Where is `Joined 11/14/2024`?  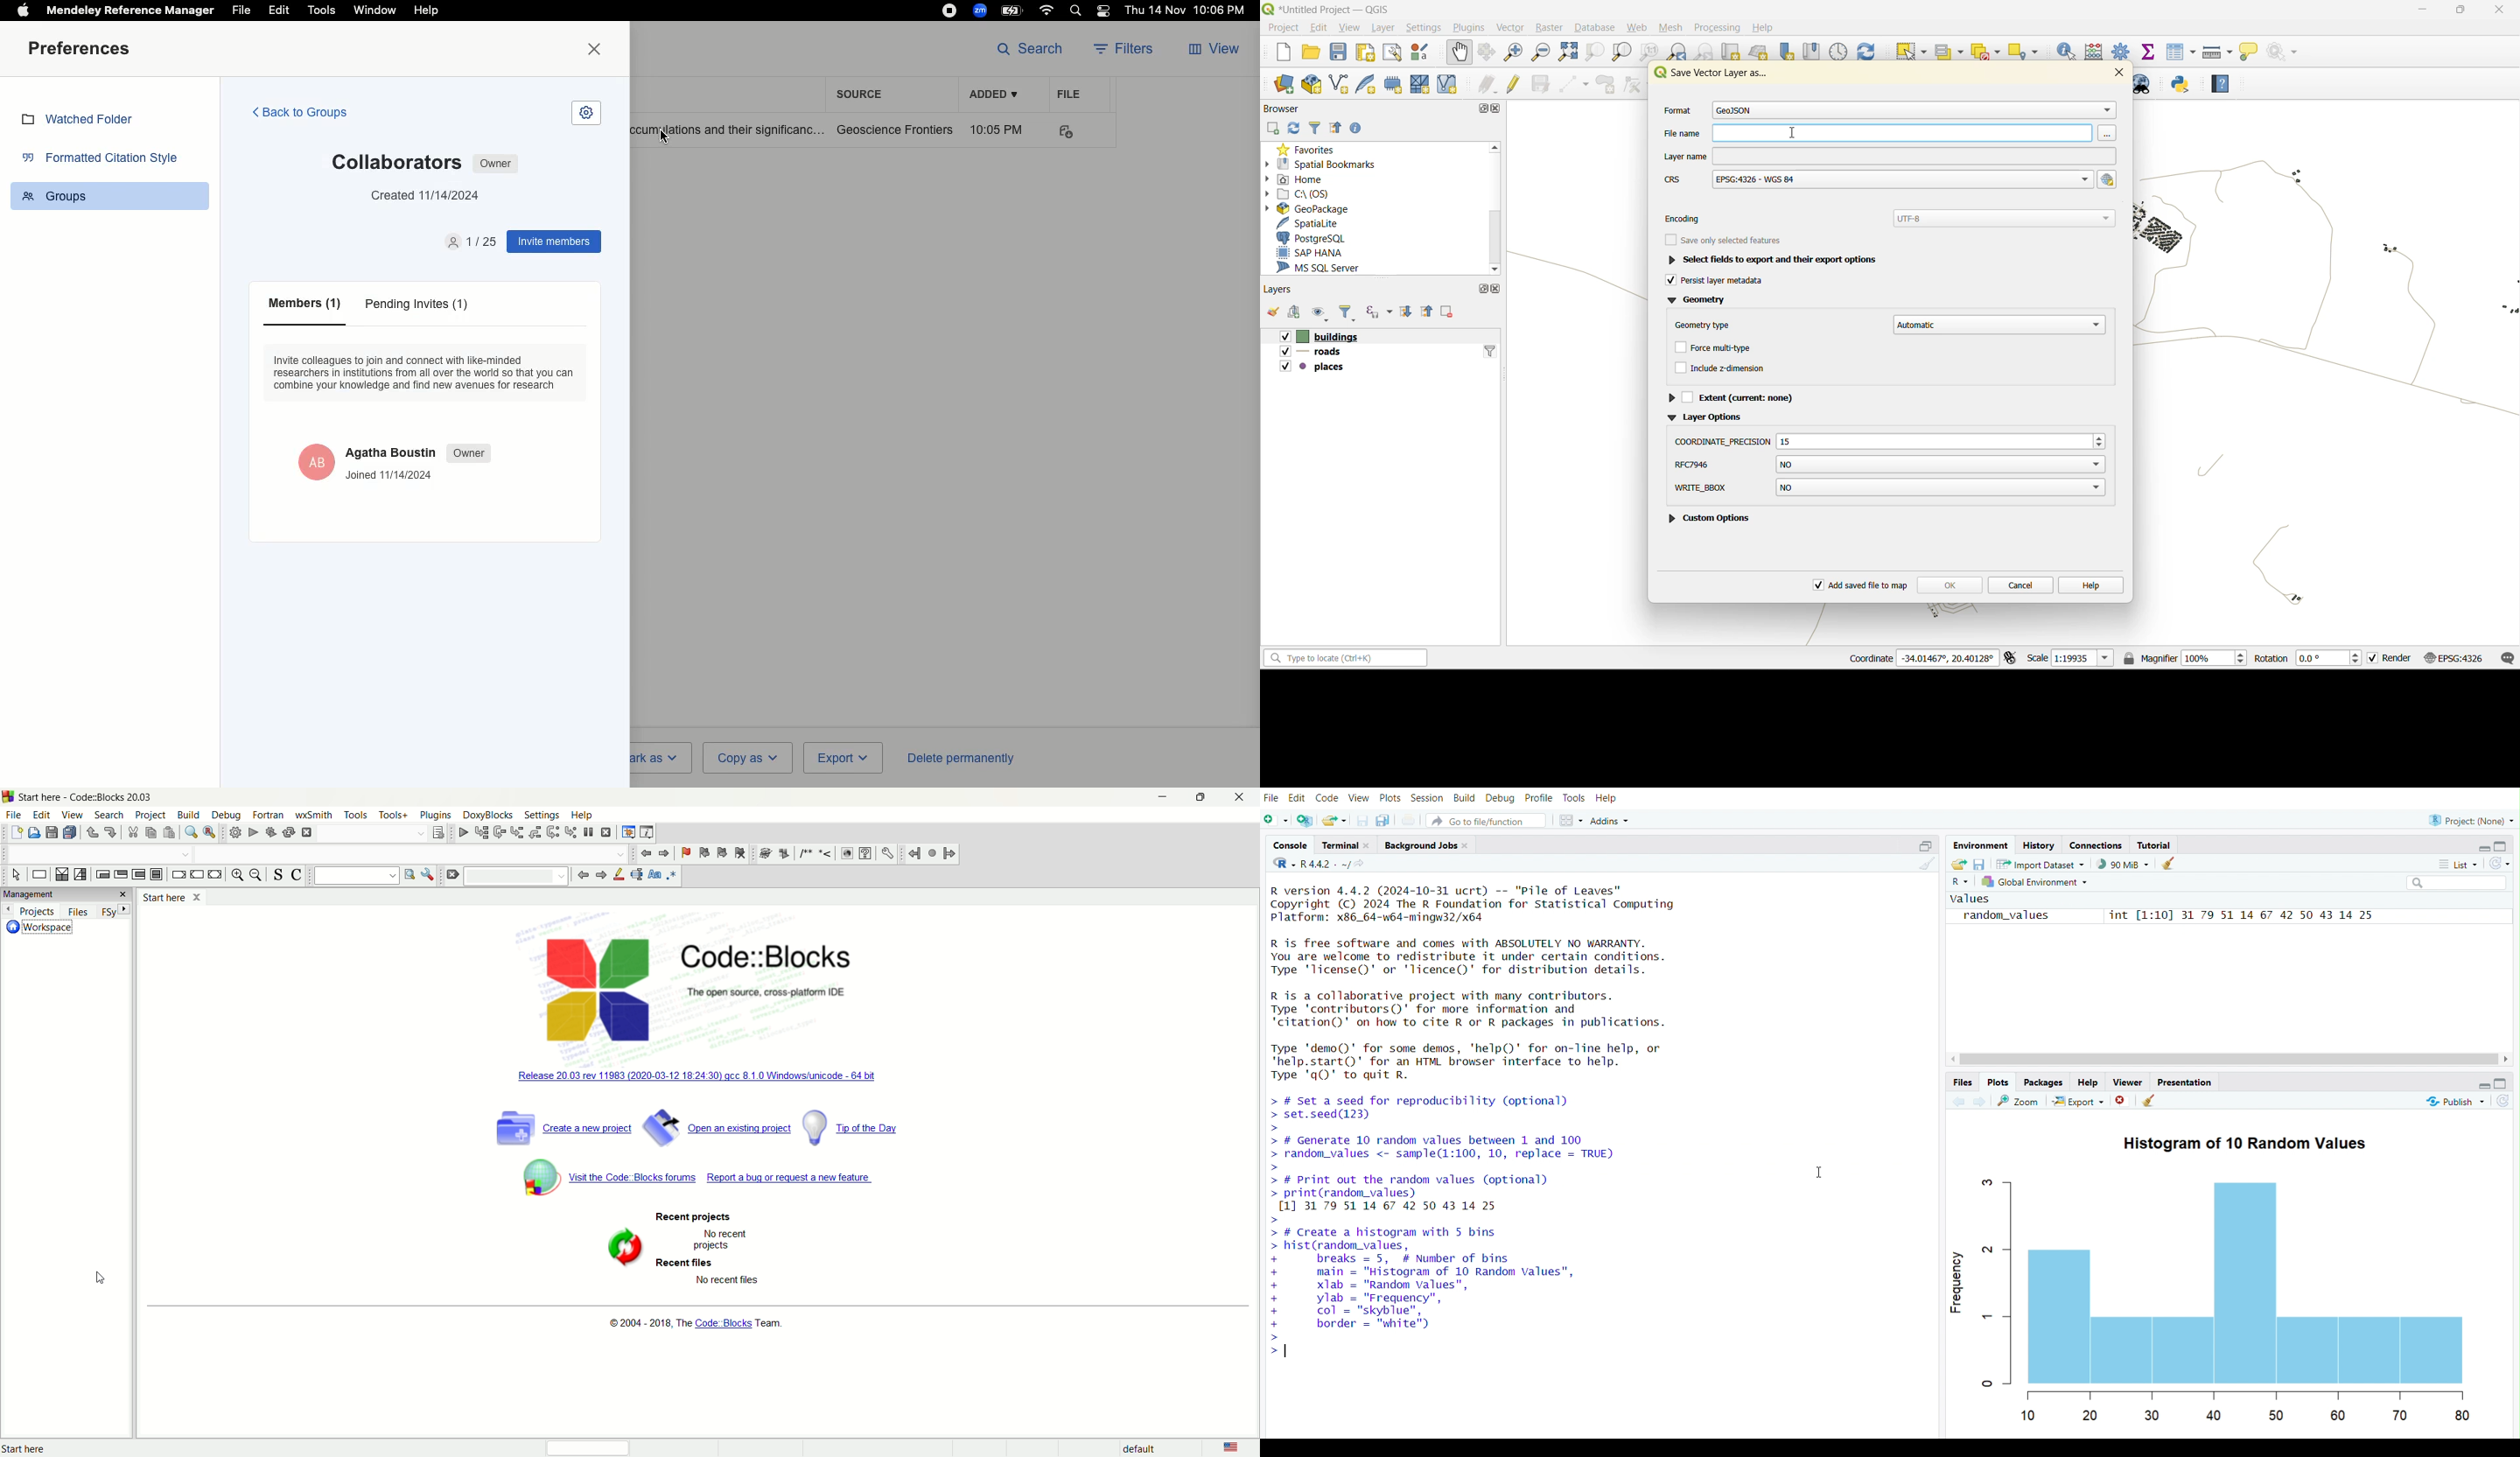 Joined 11/14/2024 is located at coordinates (388, 475).